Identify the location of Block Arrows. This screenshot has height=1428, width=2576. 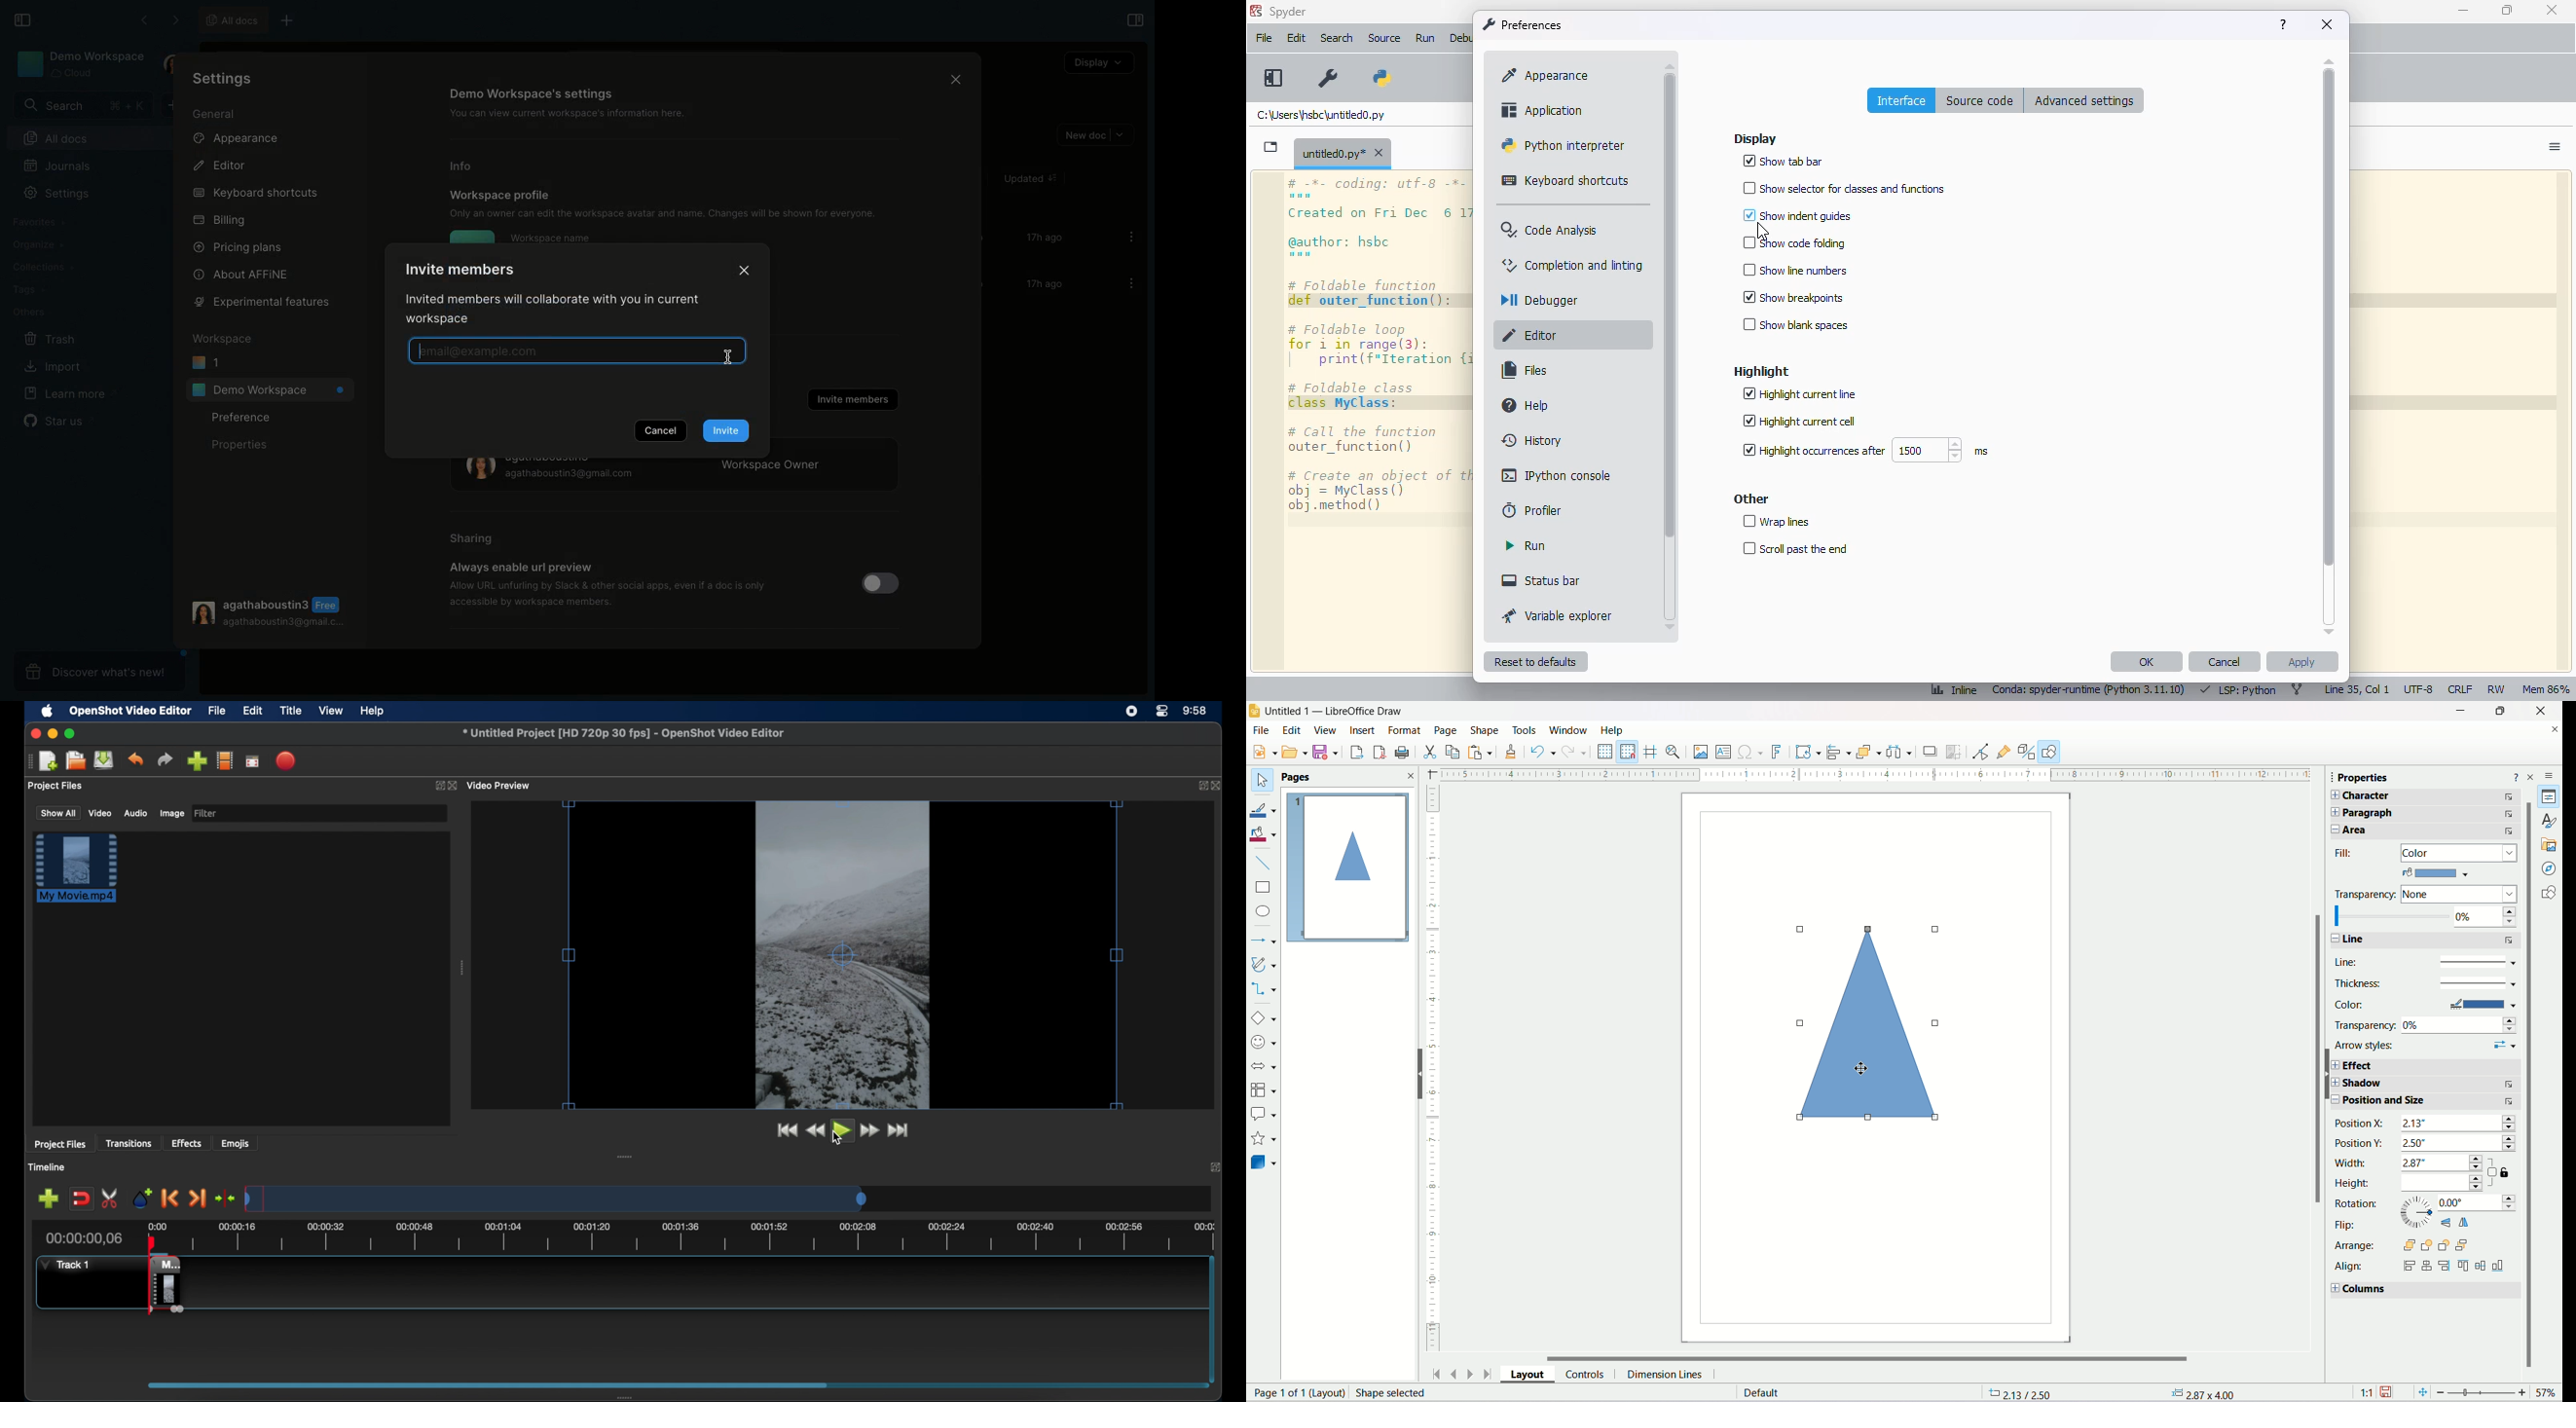
(1263, 1065).